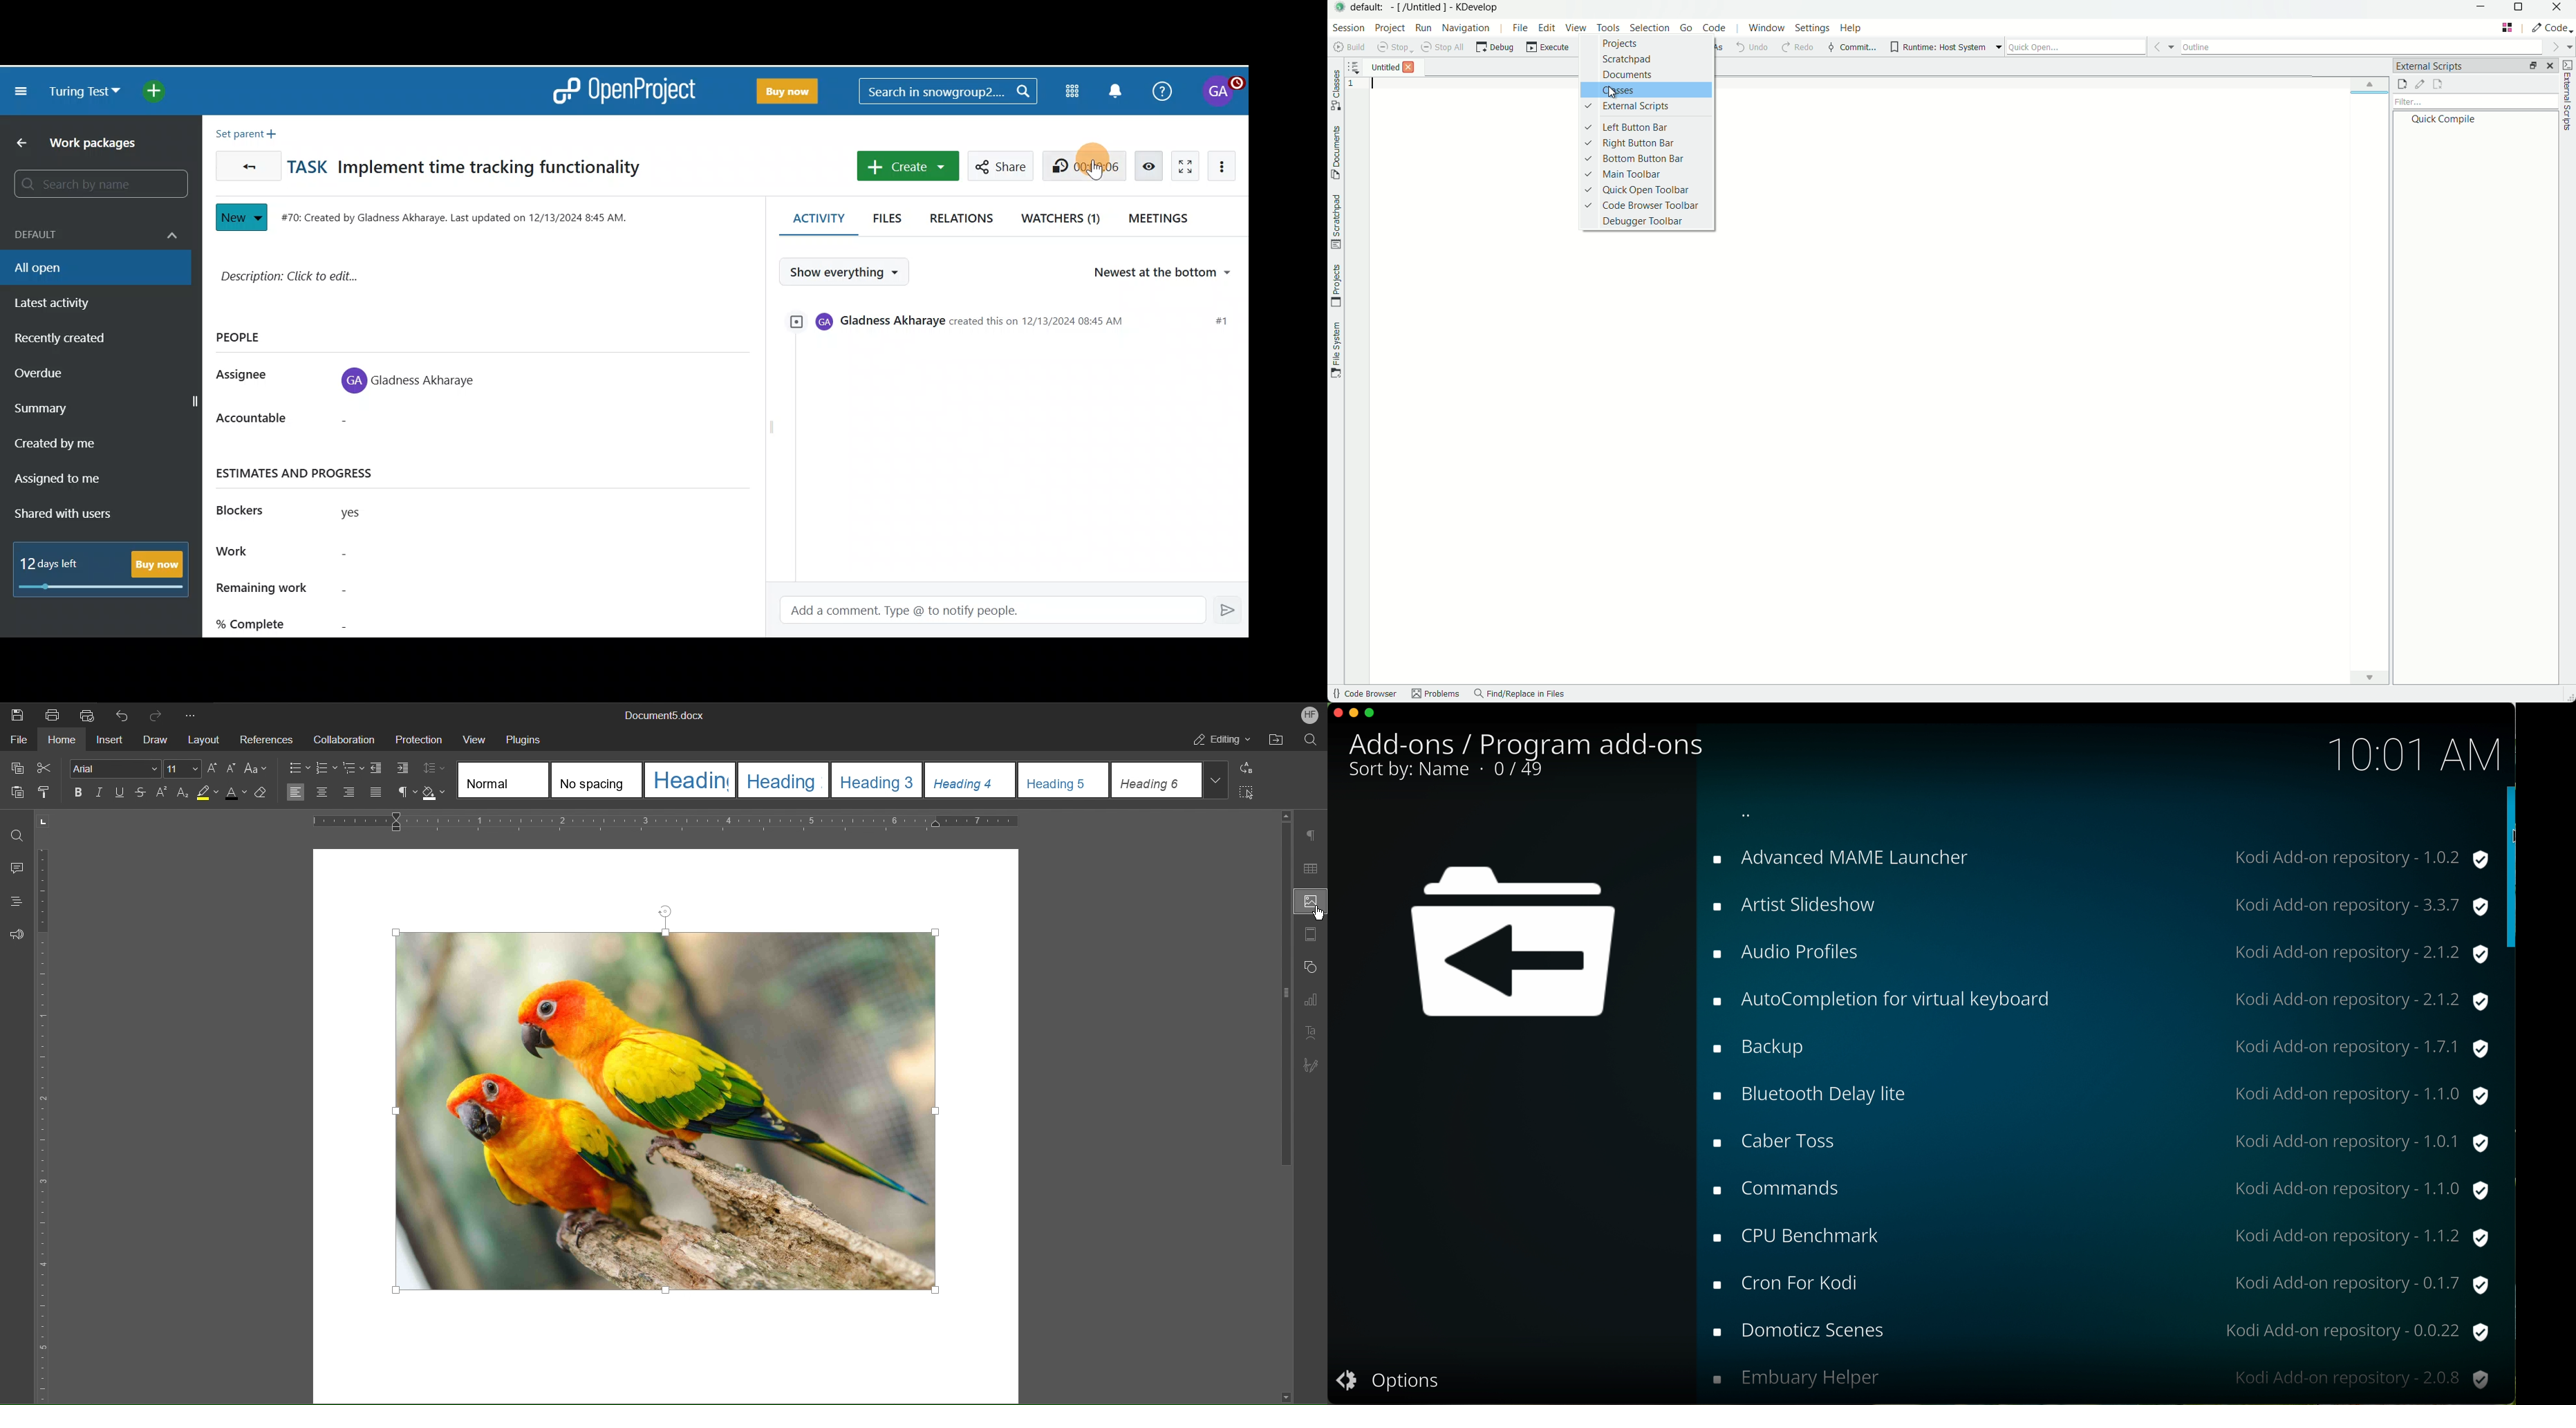 The height and width of the screenshot is (1428, 2576). Describe the element at coordinates (2099, 1285) in the screenshot. I see `cron for kodi` at that location.